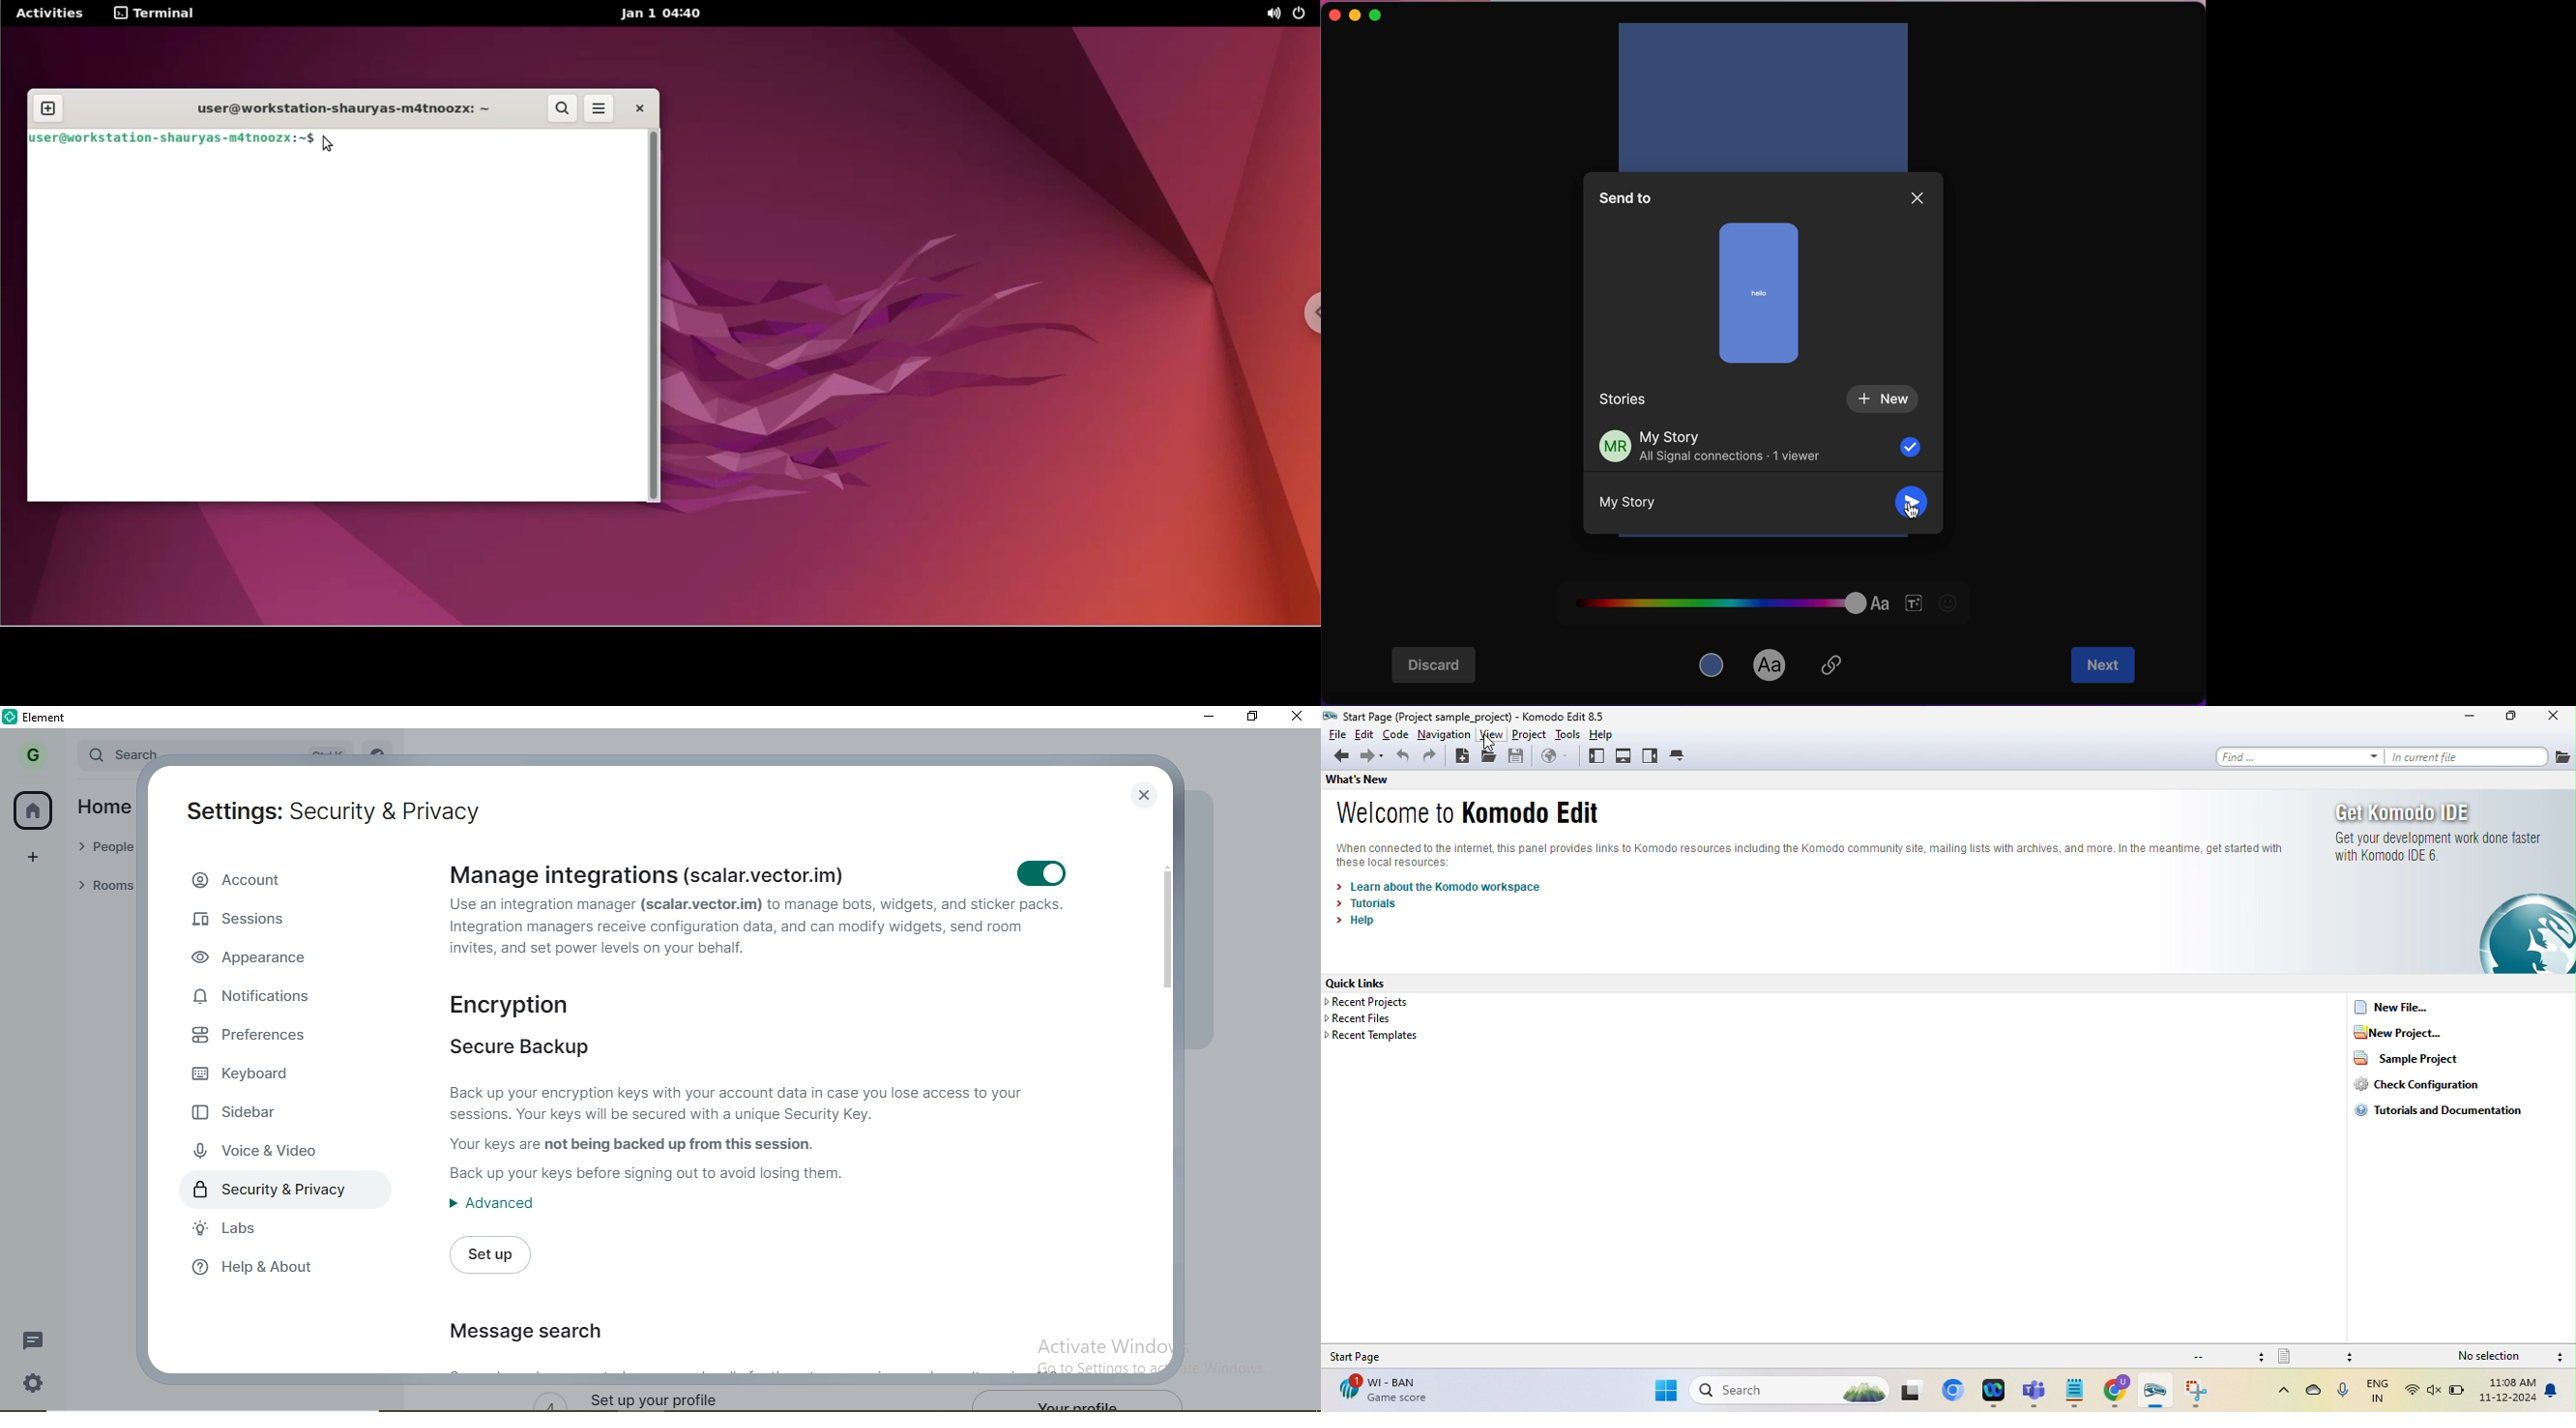 The height and width of the screenshot is (1428, 2576). What do you see at coordinates (745, 1133) in the screenshot?
I see `Text2` at bounding box center [745, 1133].